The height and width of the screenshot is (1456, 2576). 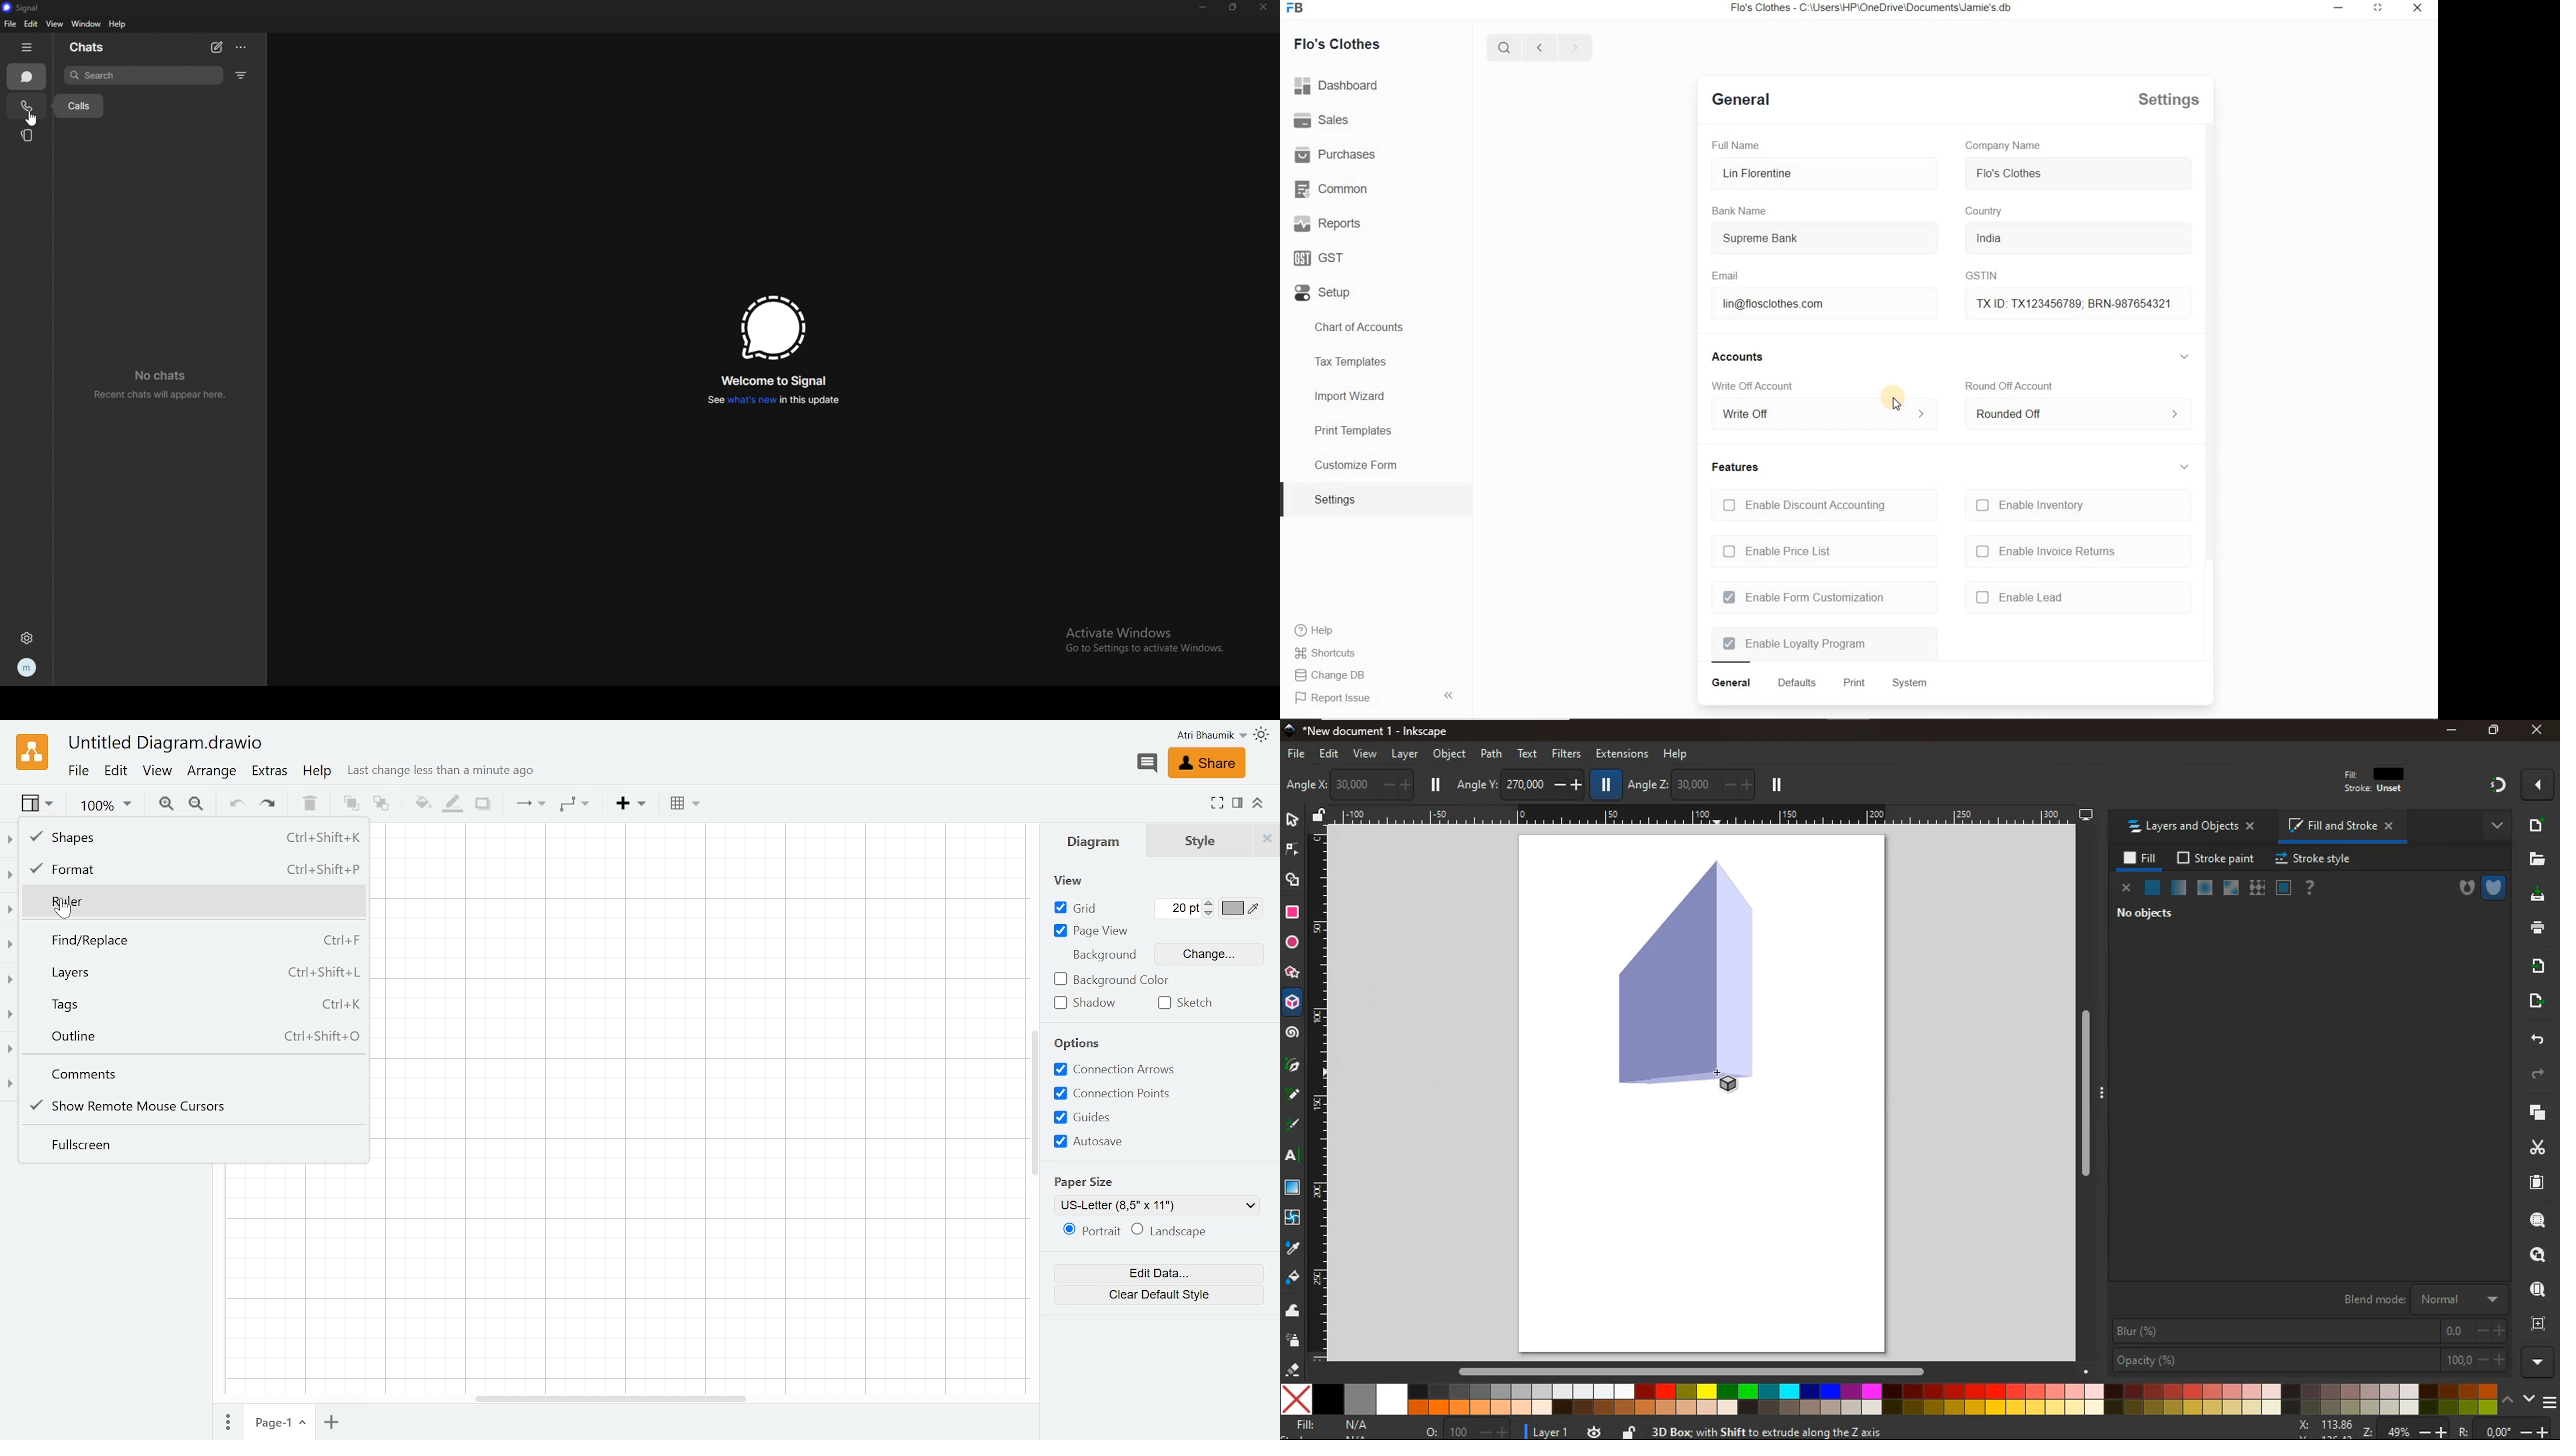 I want to click on Style, so click(x=1202, y=841).